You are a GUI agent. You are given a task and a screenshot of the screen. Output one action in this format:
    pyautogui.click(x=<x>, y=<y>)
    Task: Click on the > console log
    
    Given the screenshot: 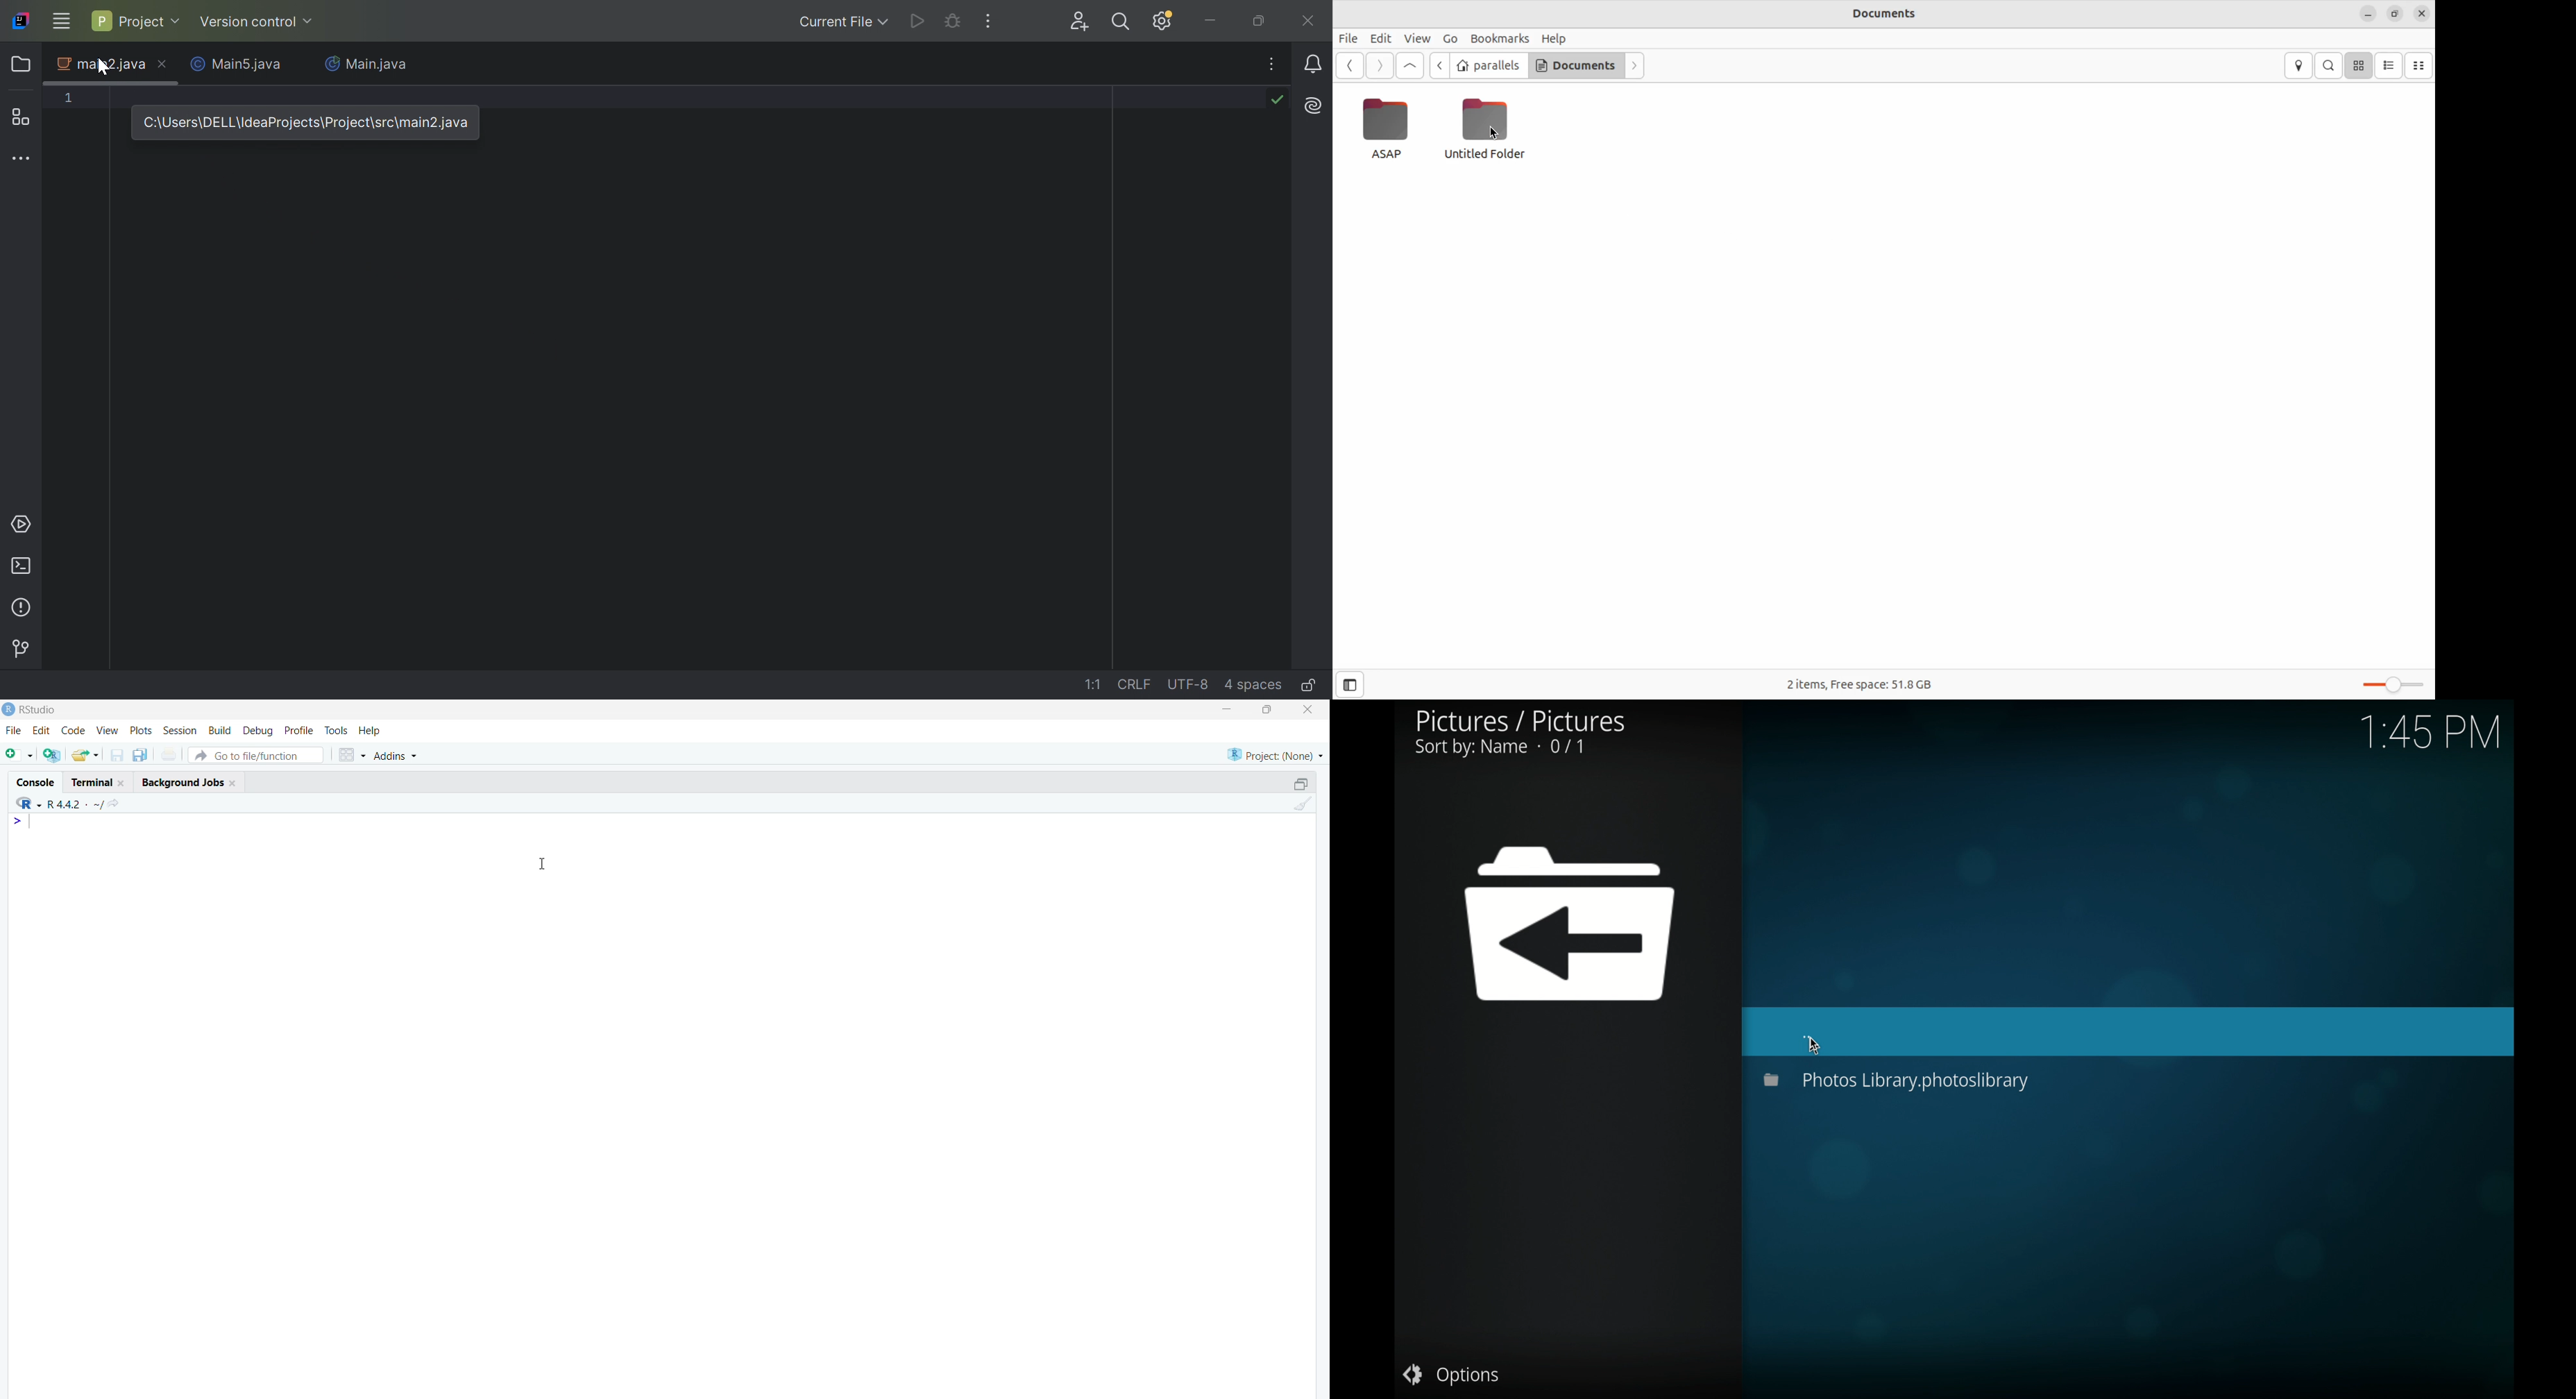 What is the action you would take?
    pyautogui.click(x=163, y=849)
    